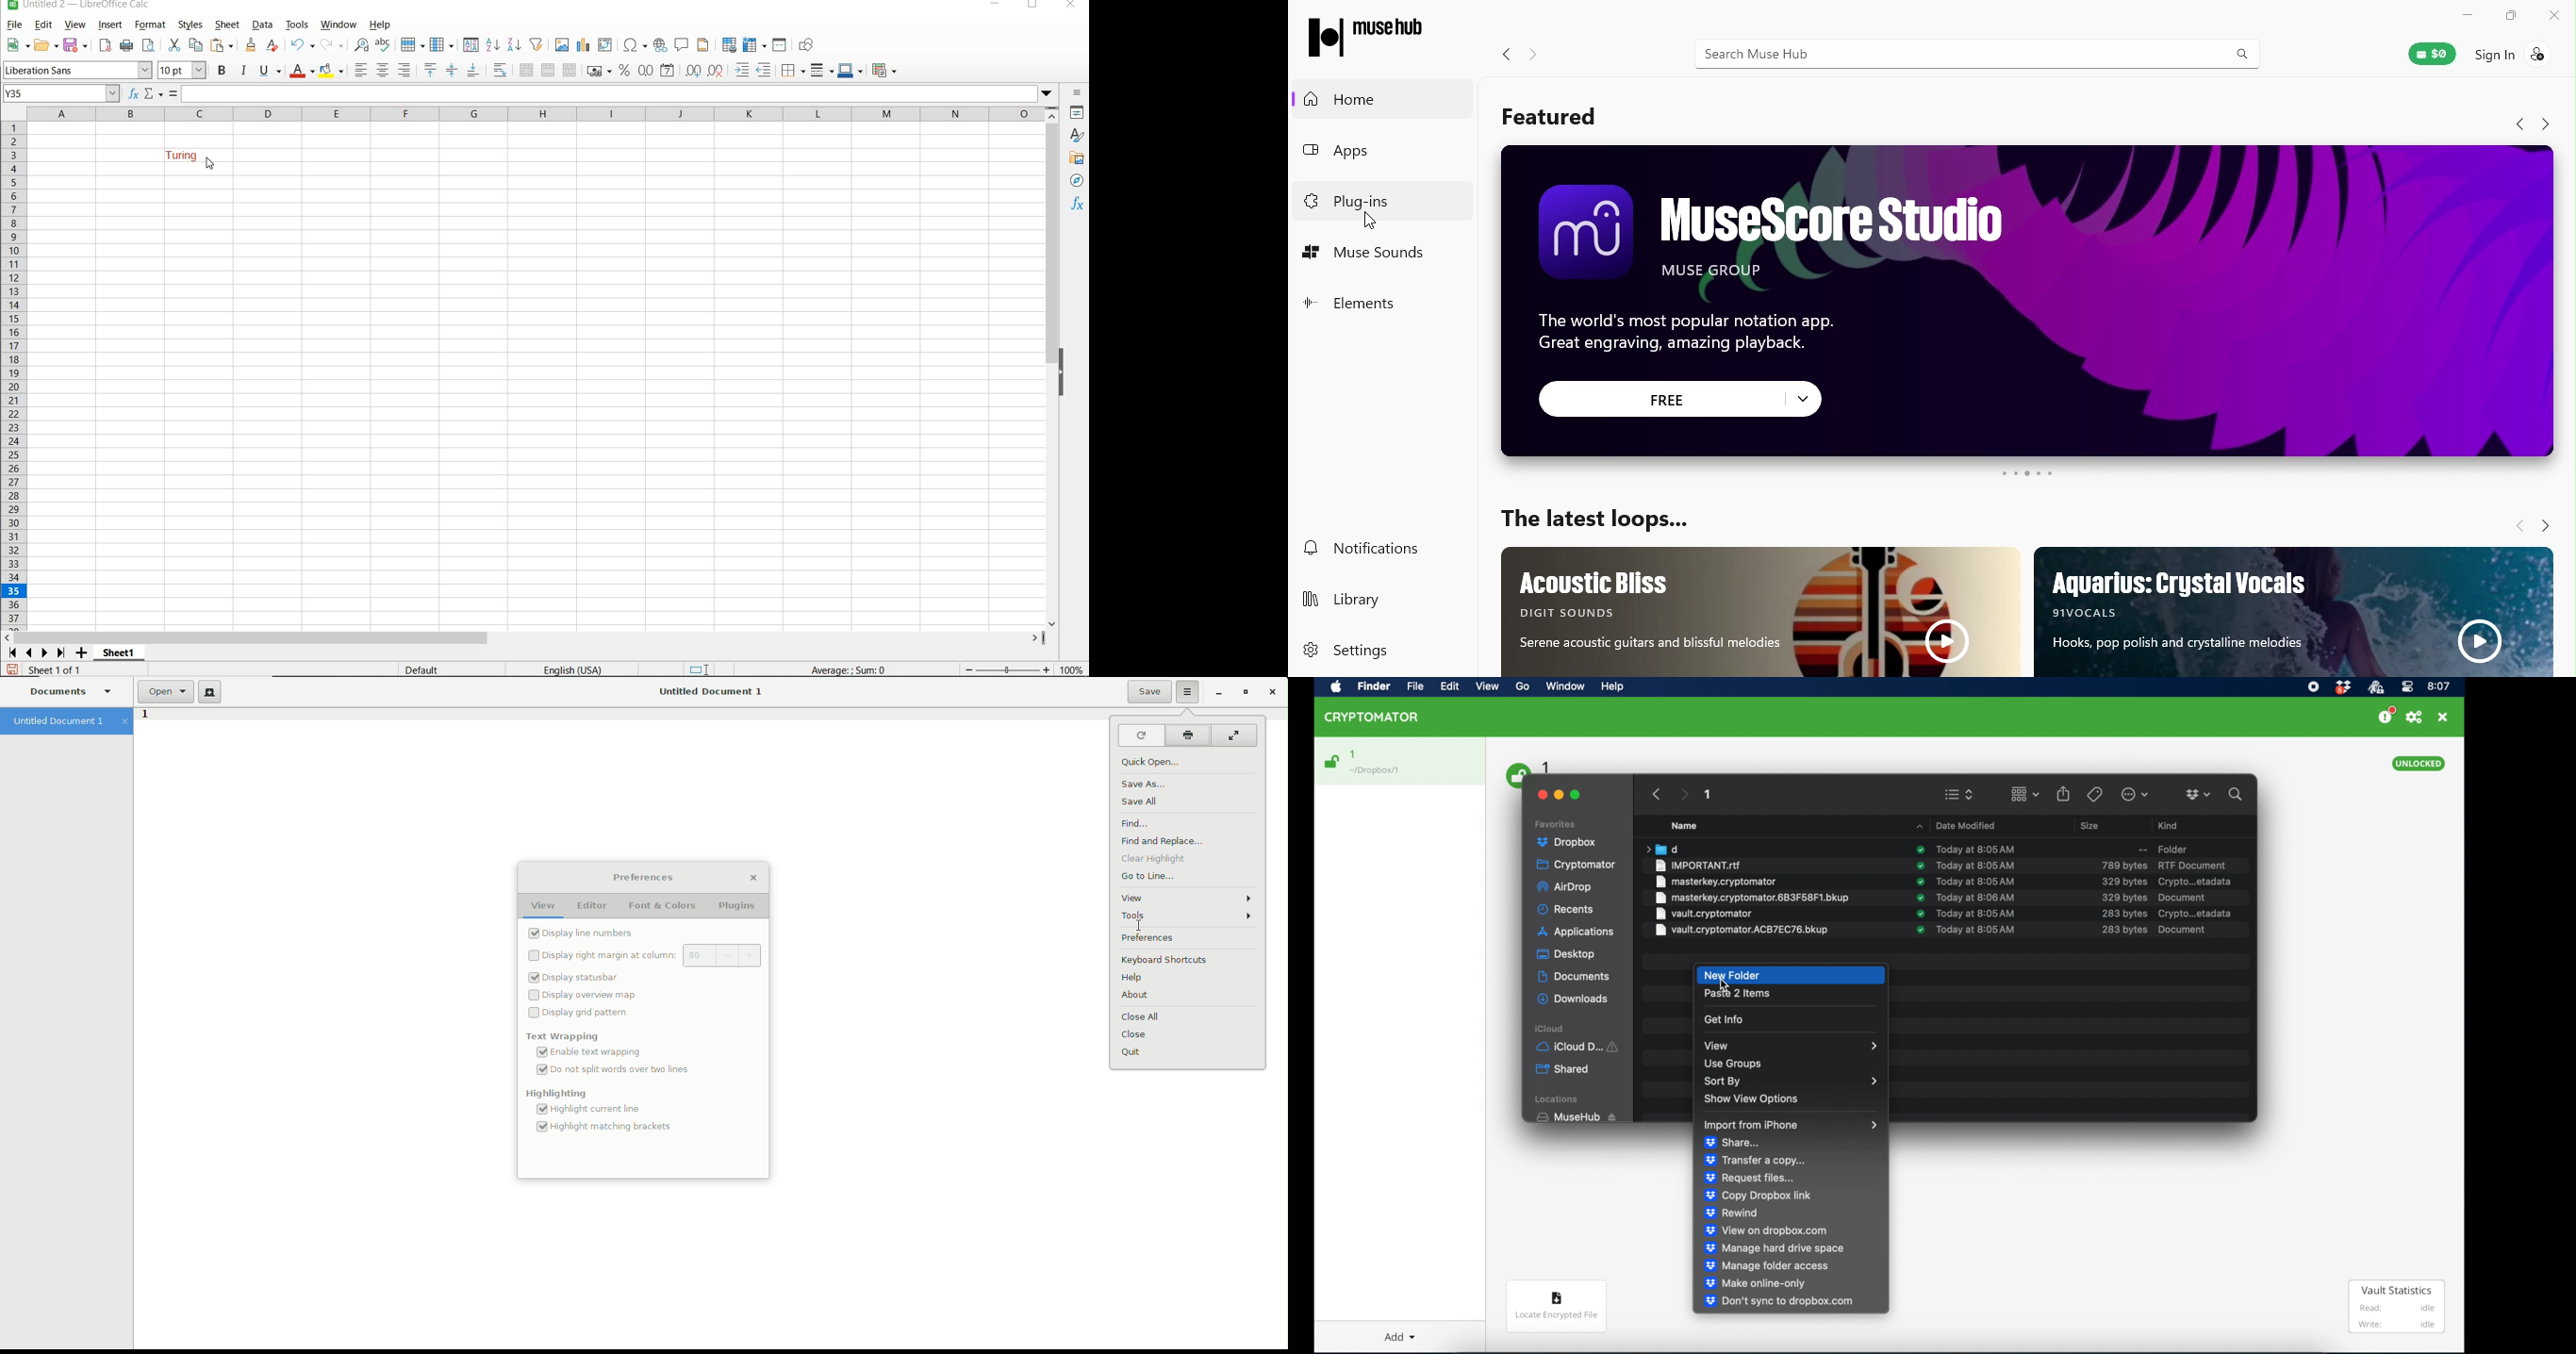 This screenshot has height=1372, width=2576. Describe the element at coordinates (743, 71) in the screenshot. I see `INCREASE INDENT` at that location.